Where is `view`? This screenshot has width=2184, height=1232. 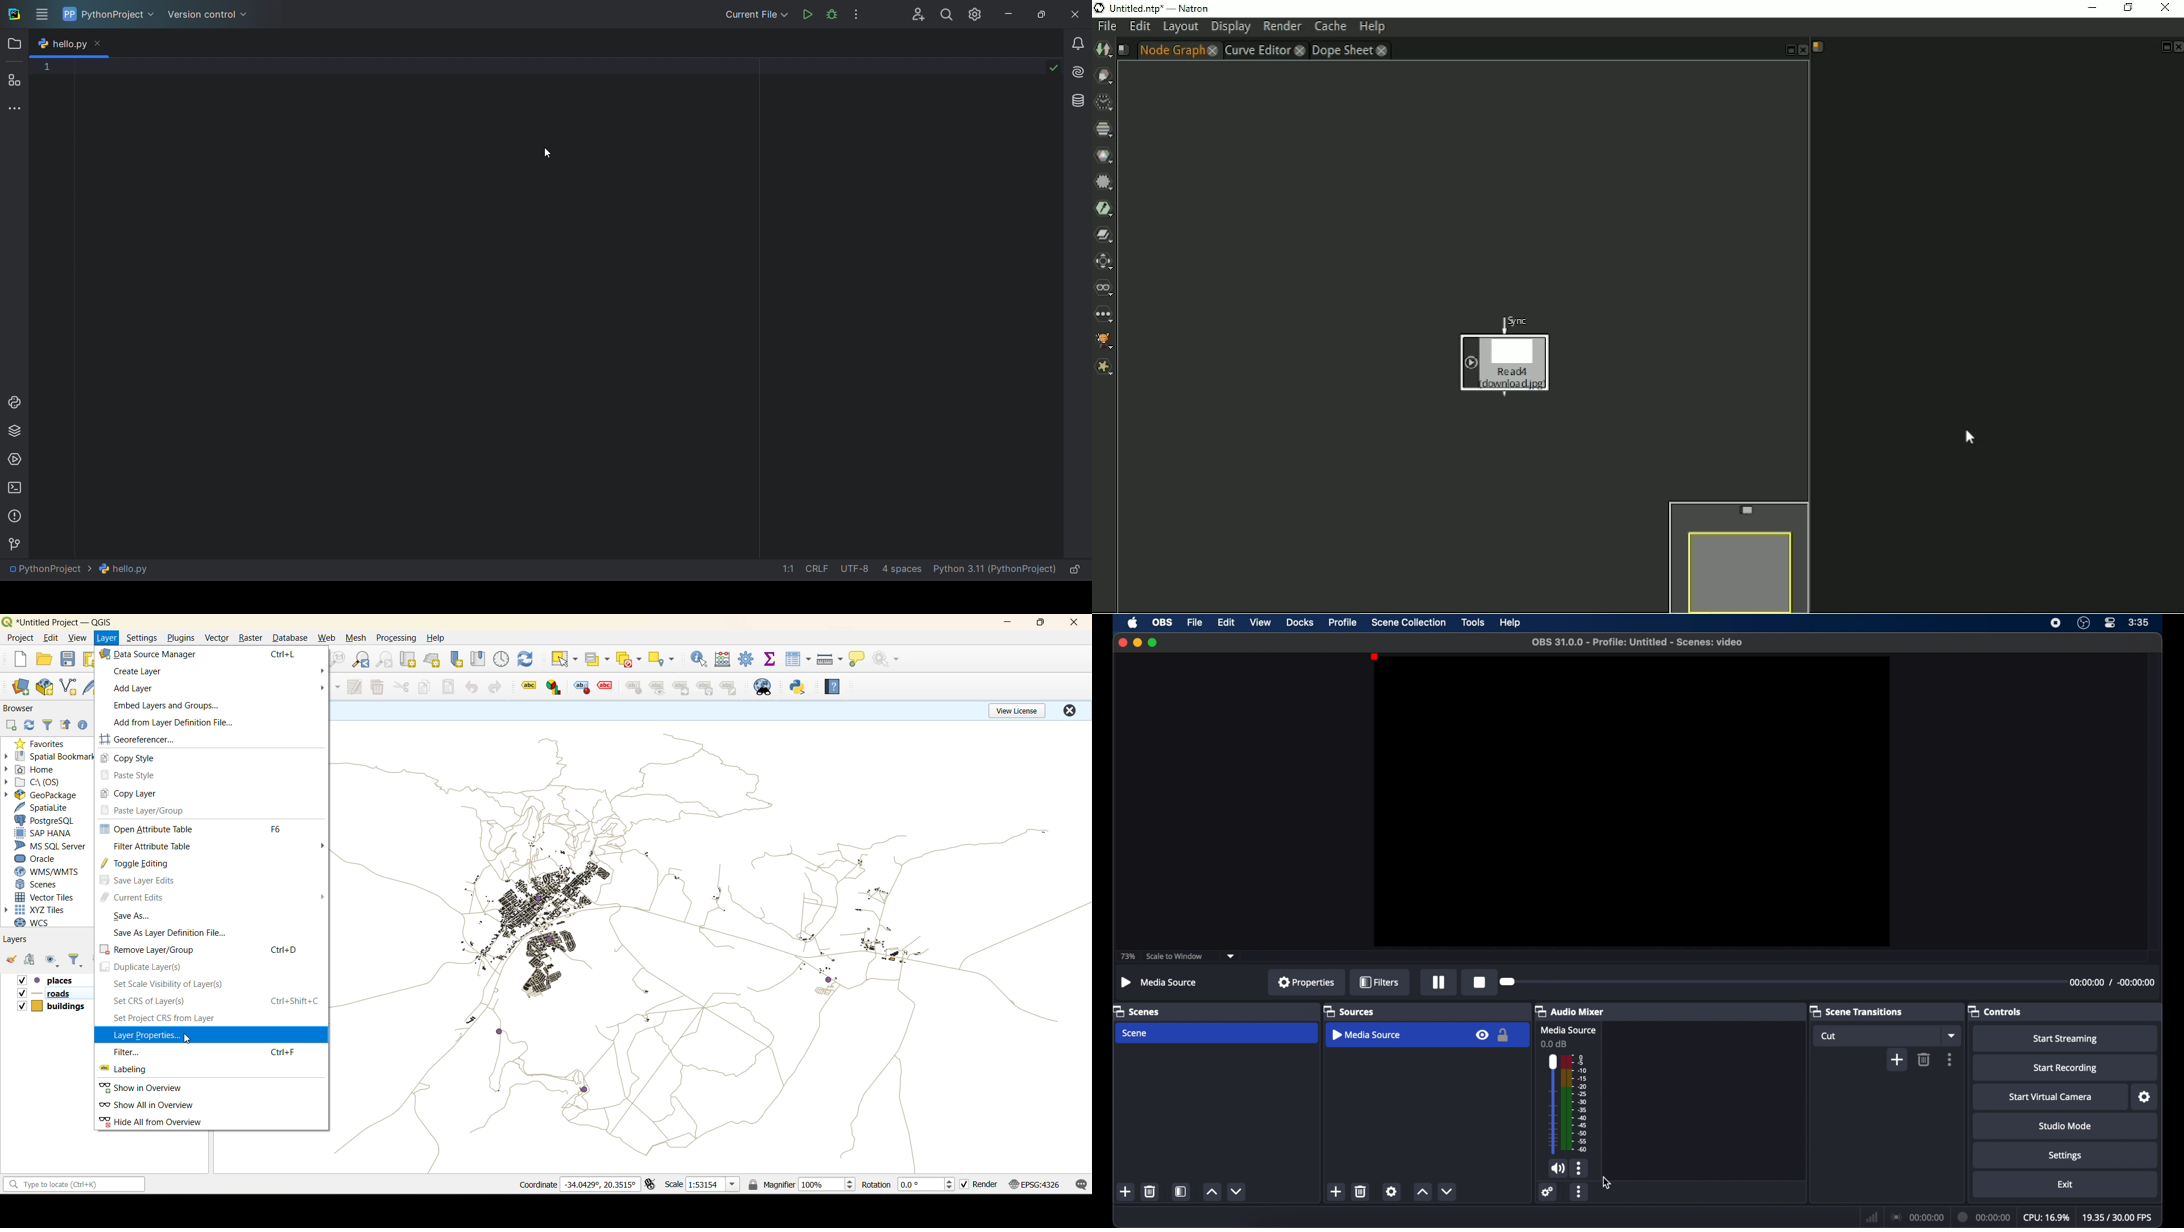 view is located at coordinates (1261, 623).